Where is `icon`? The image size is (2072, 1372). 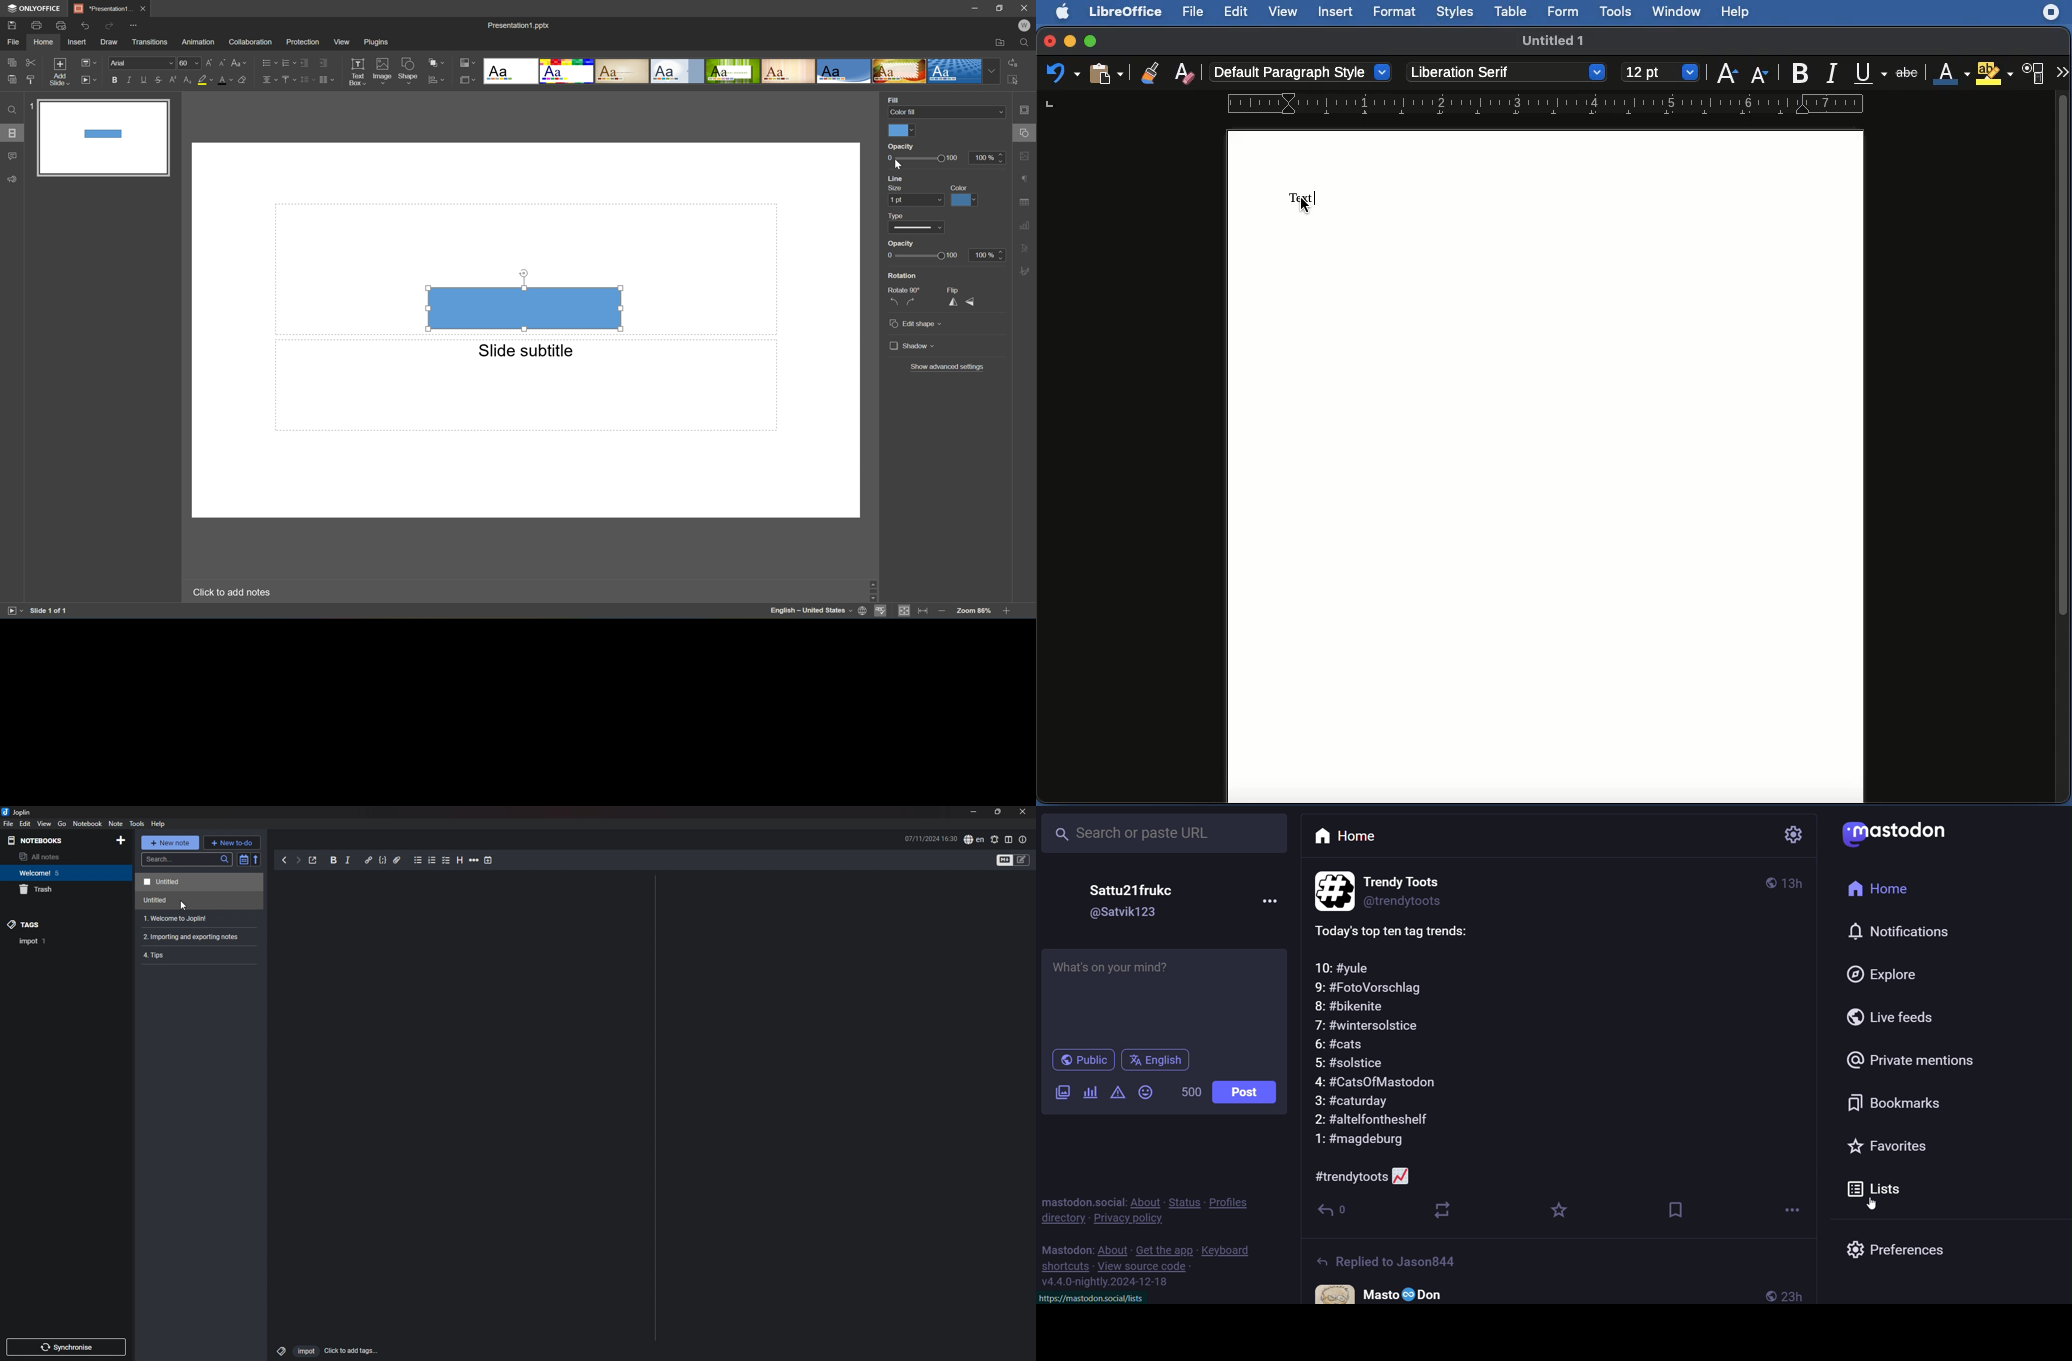
icon is located at coordinates (431, 79).